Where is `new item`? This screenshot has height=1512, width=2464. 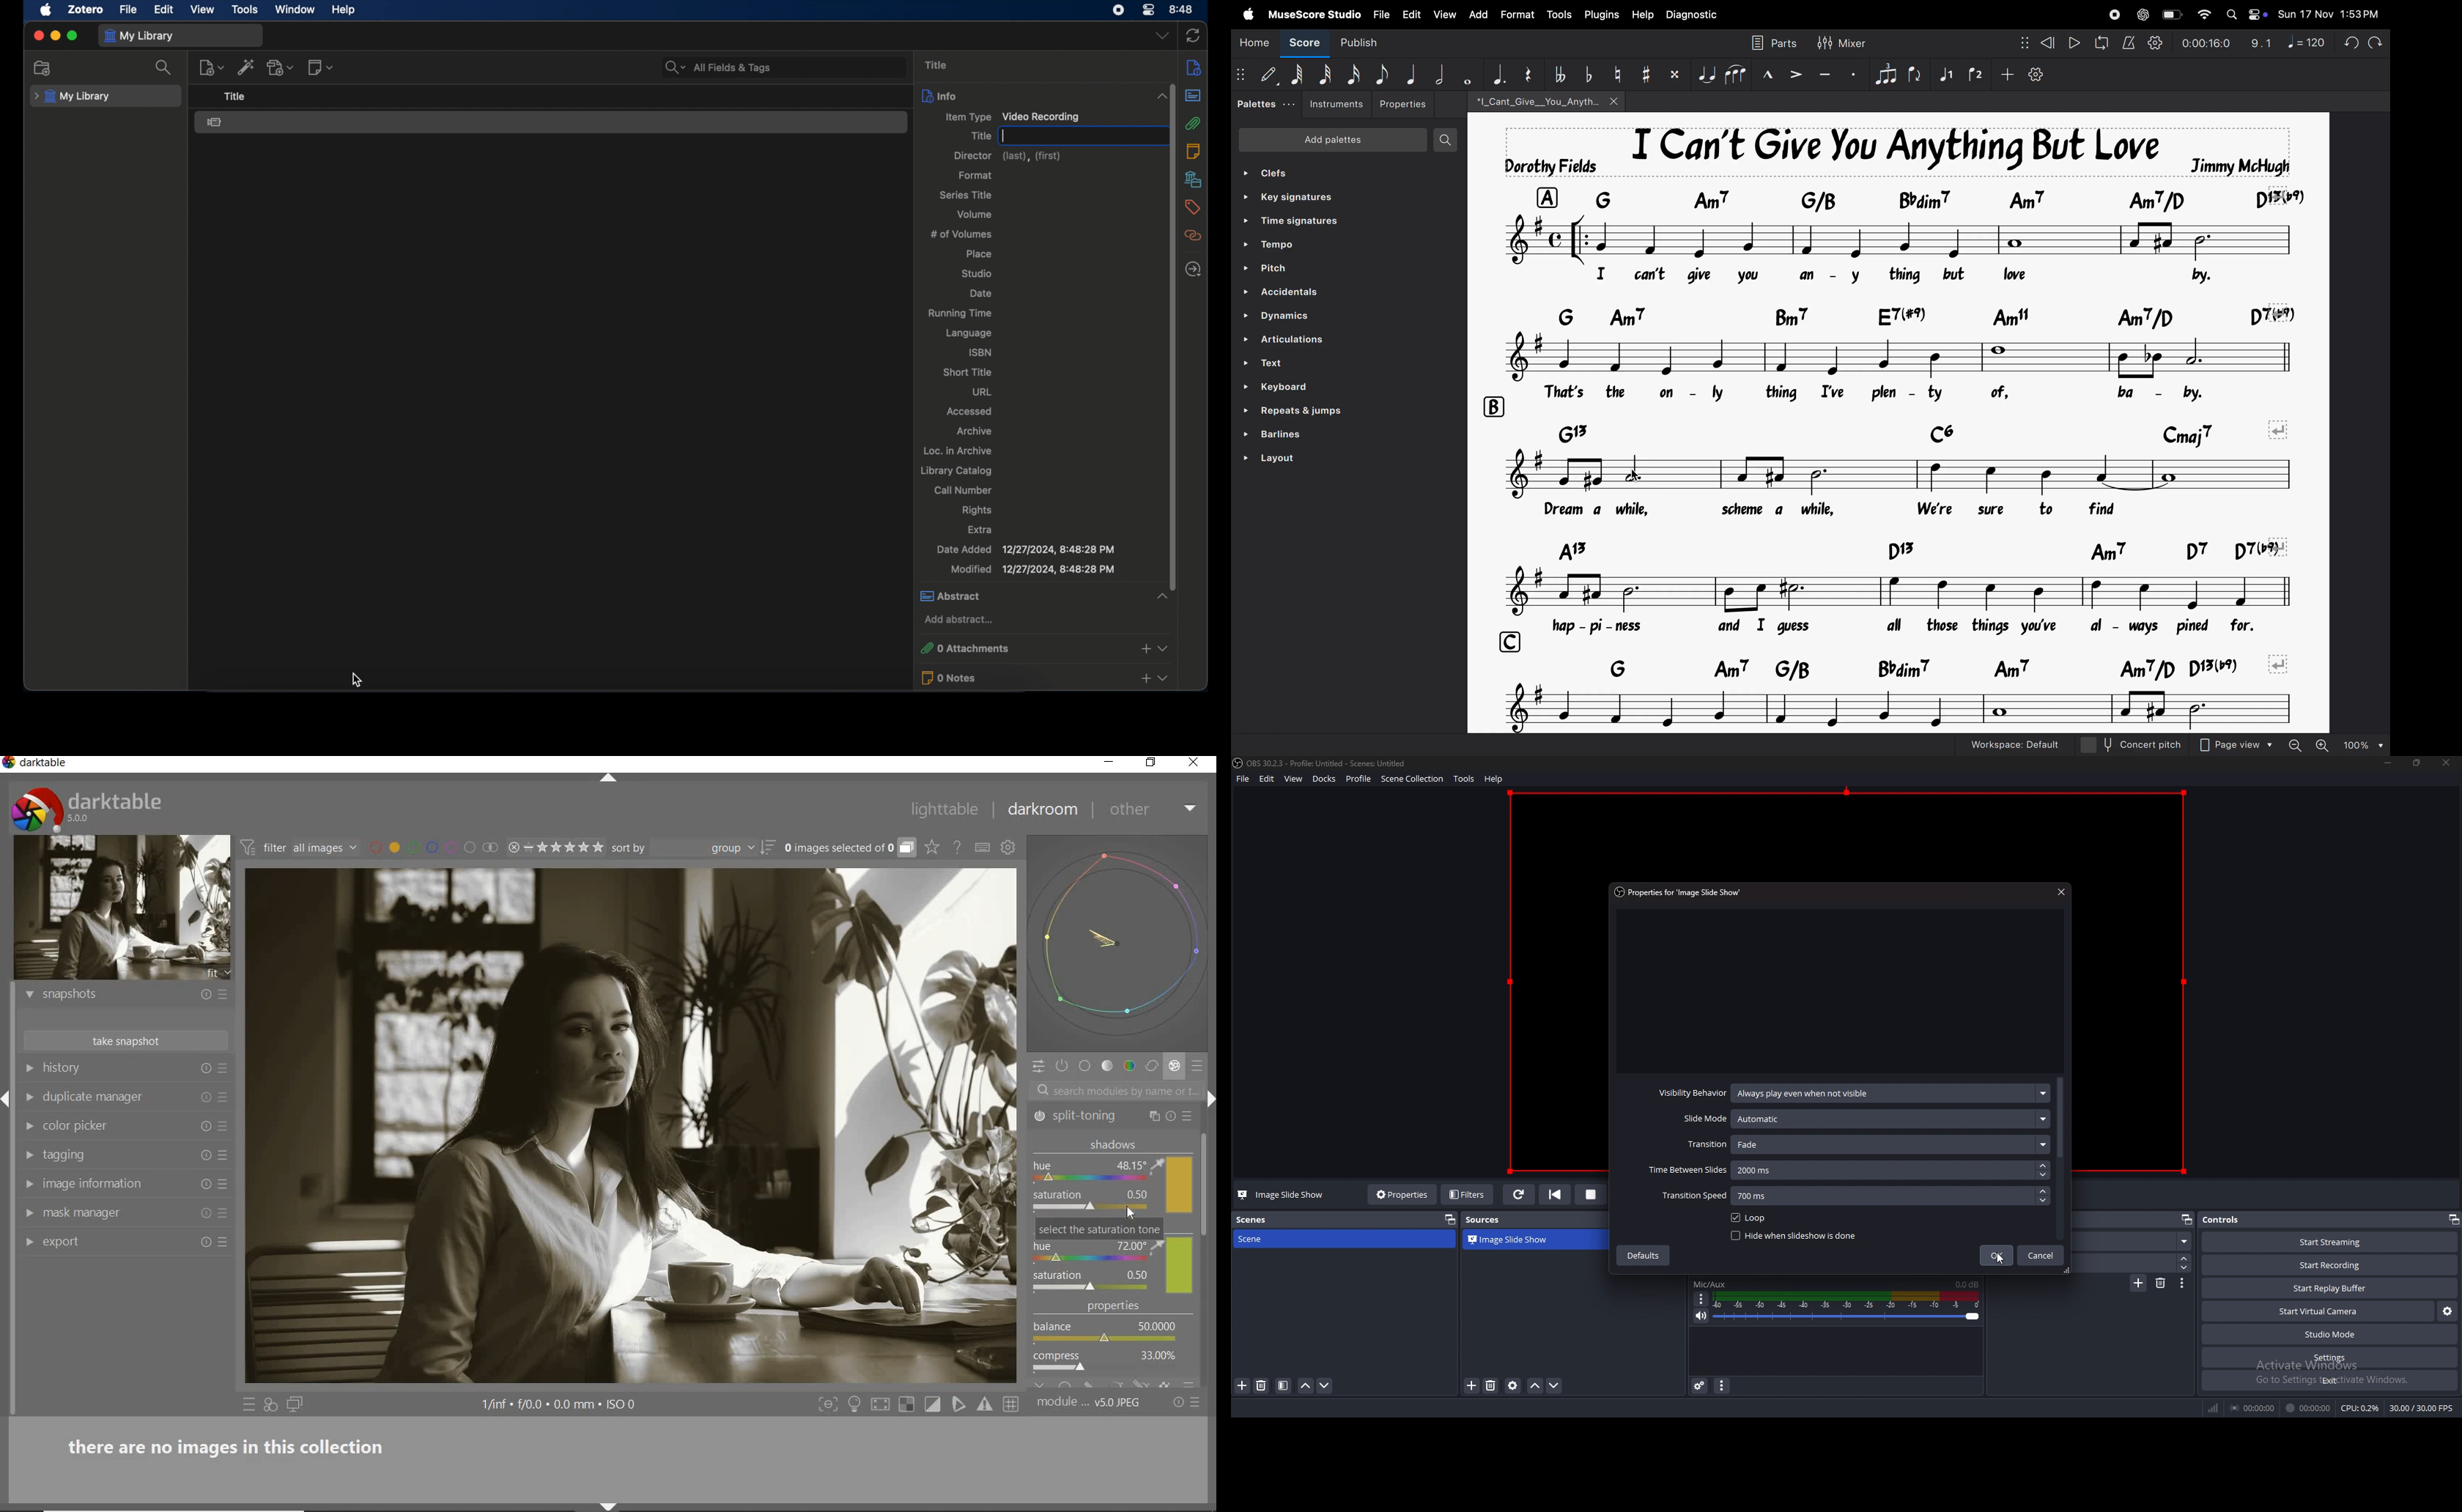
new item is located at coordinates (211, 67).